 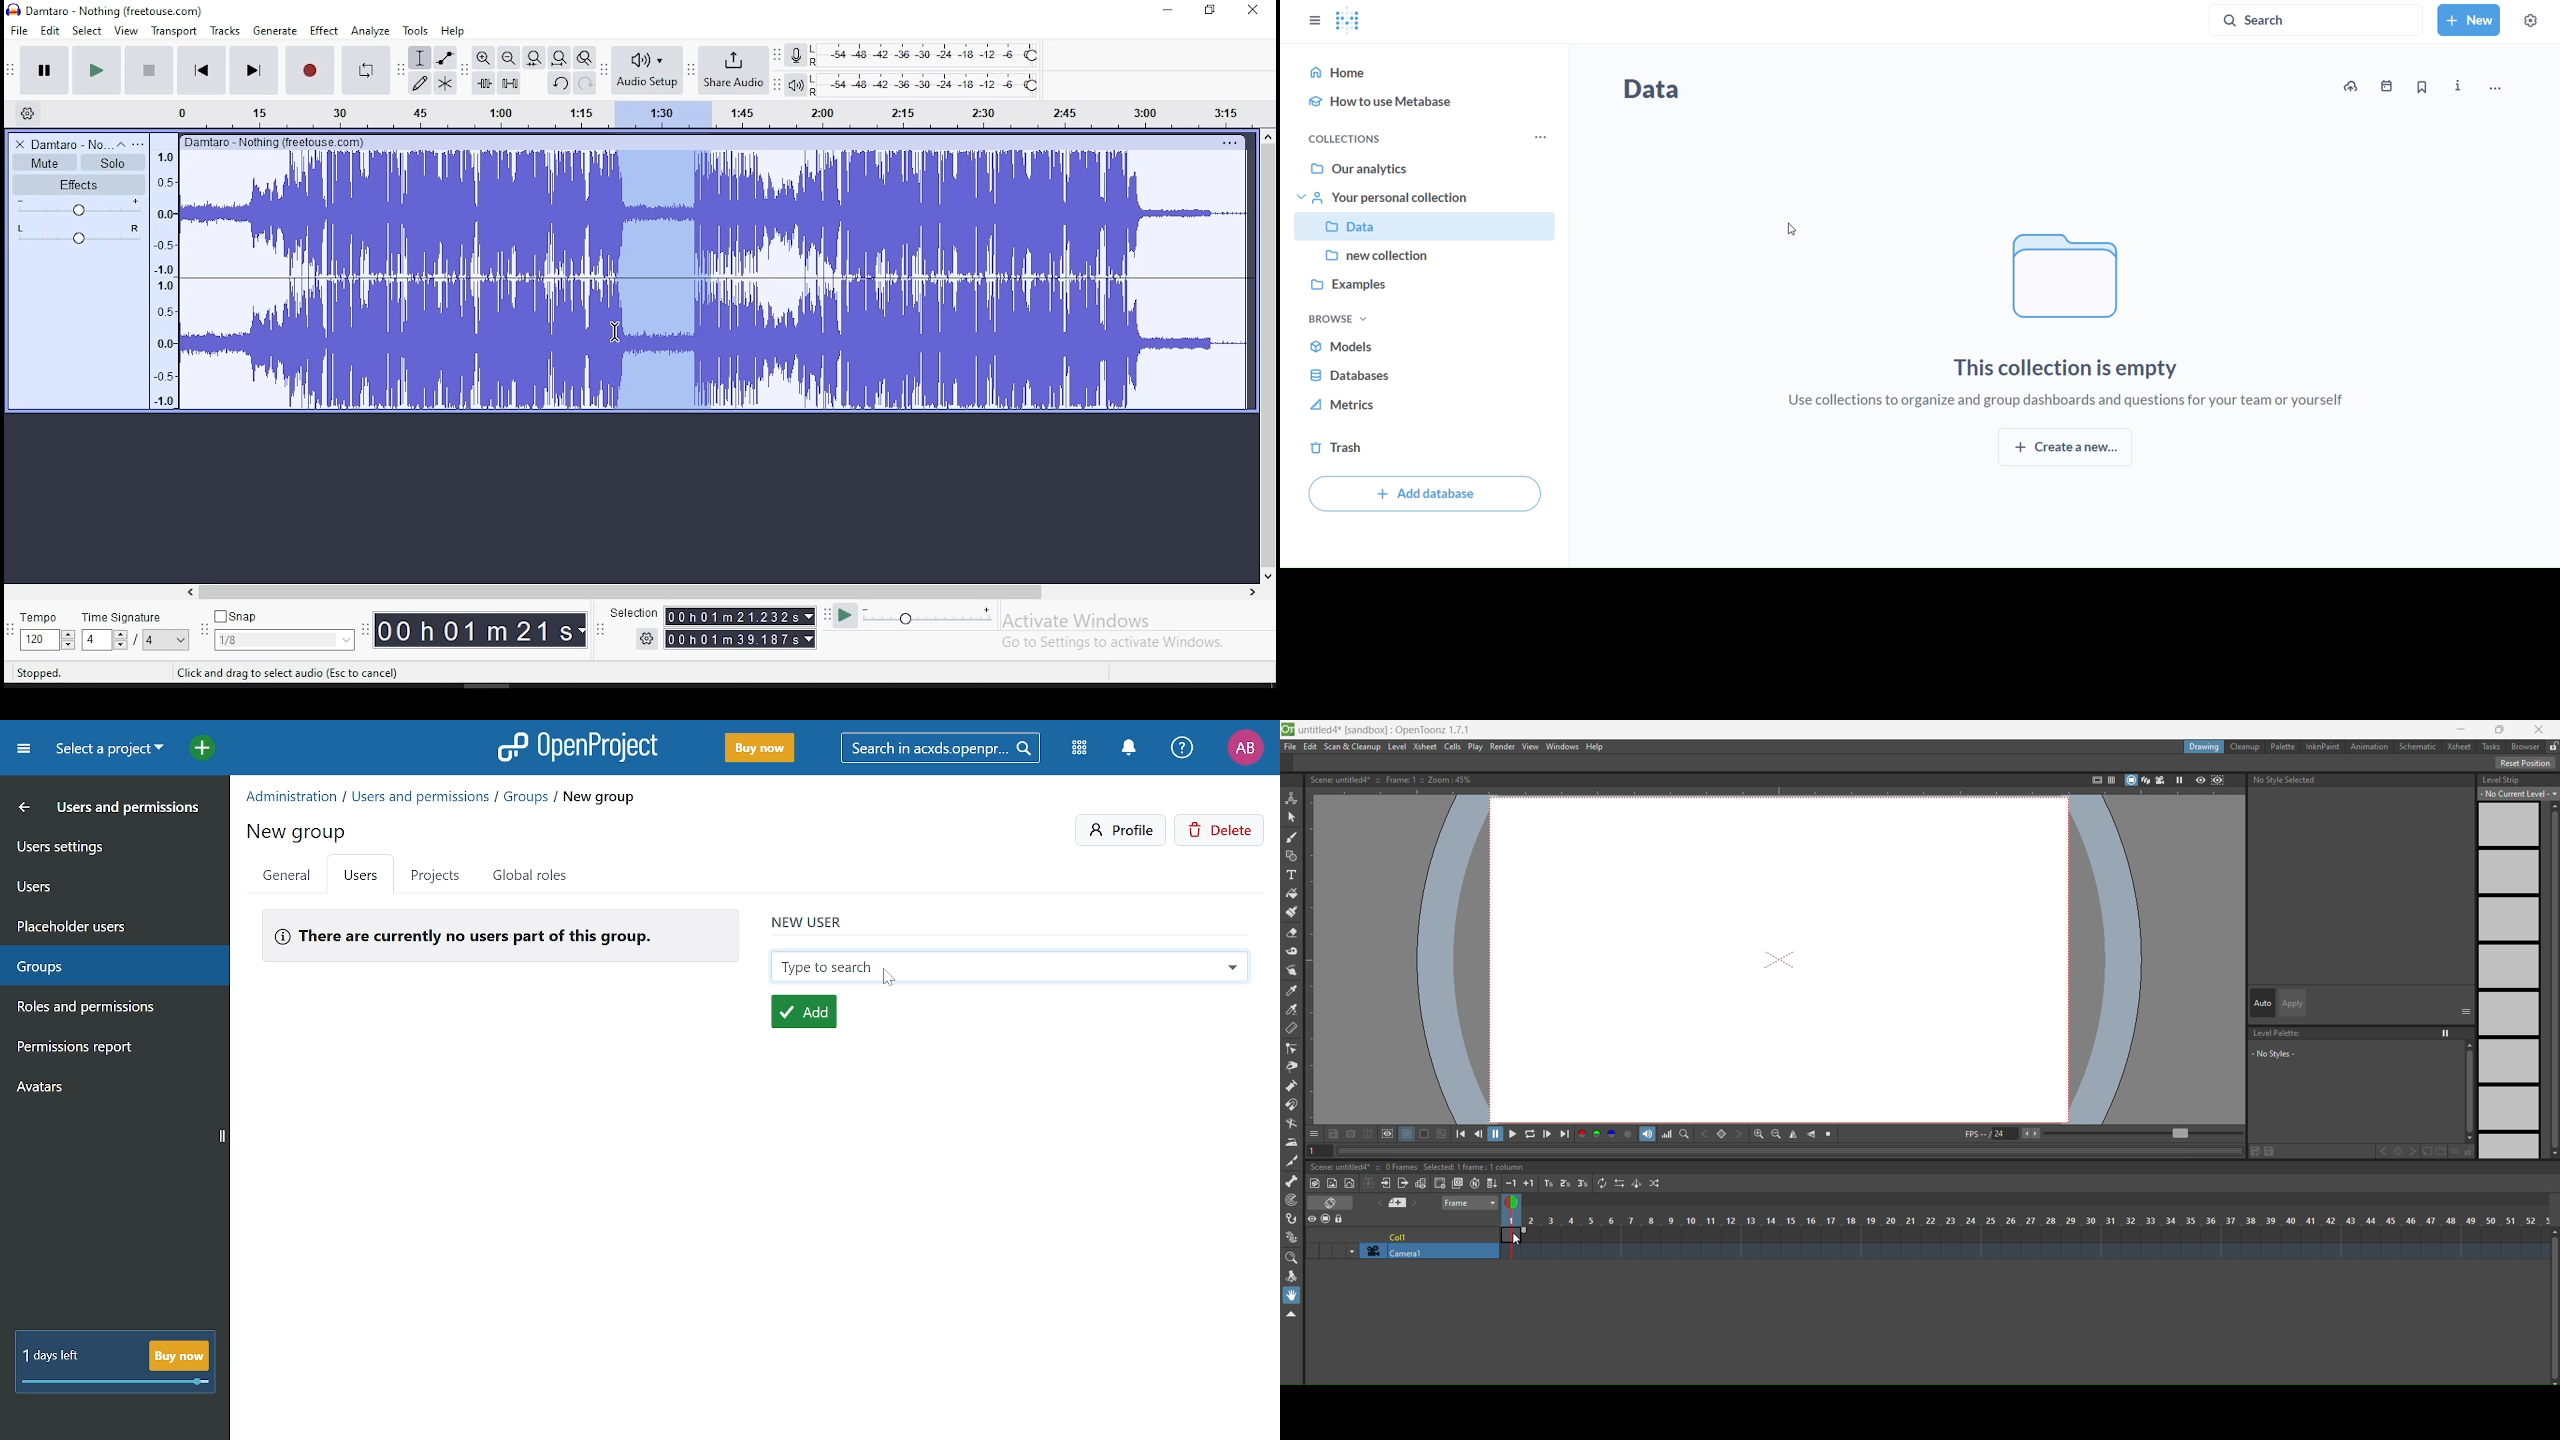 What do you see at coordinates (284, 617) in the screenshot?
I see `Snap` at bounding box center [284, 617].